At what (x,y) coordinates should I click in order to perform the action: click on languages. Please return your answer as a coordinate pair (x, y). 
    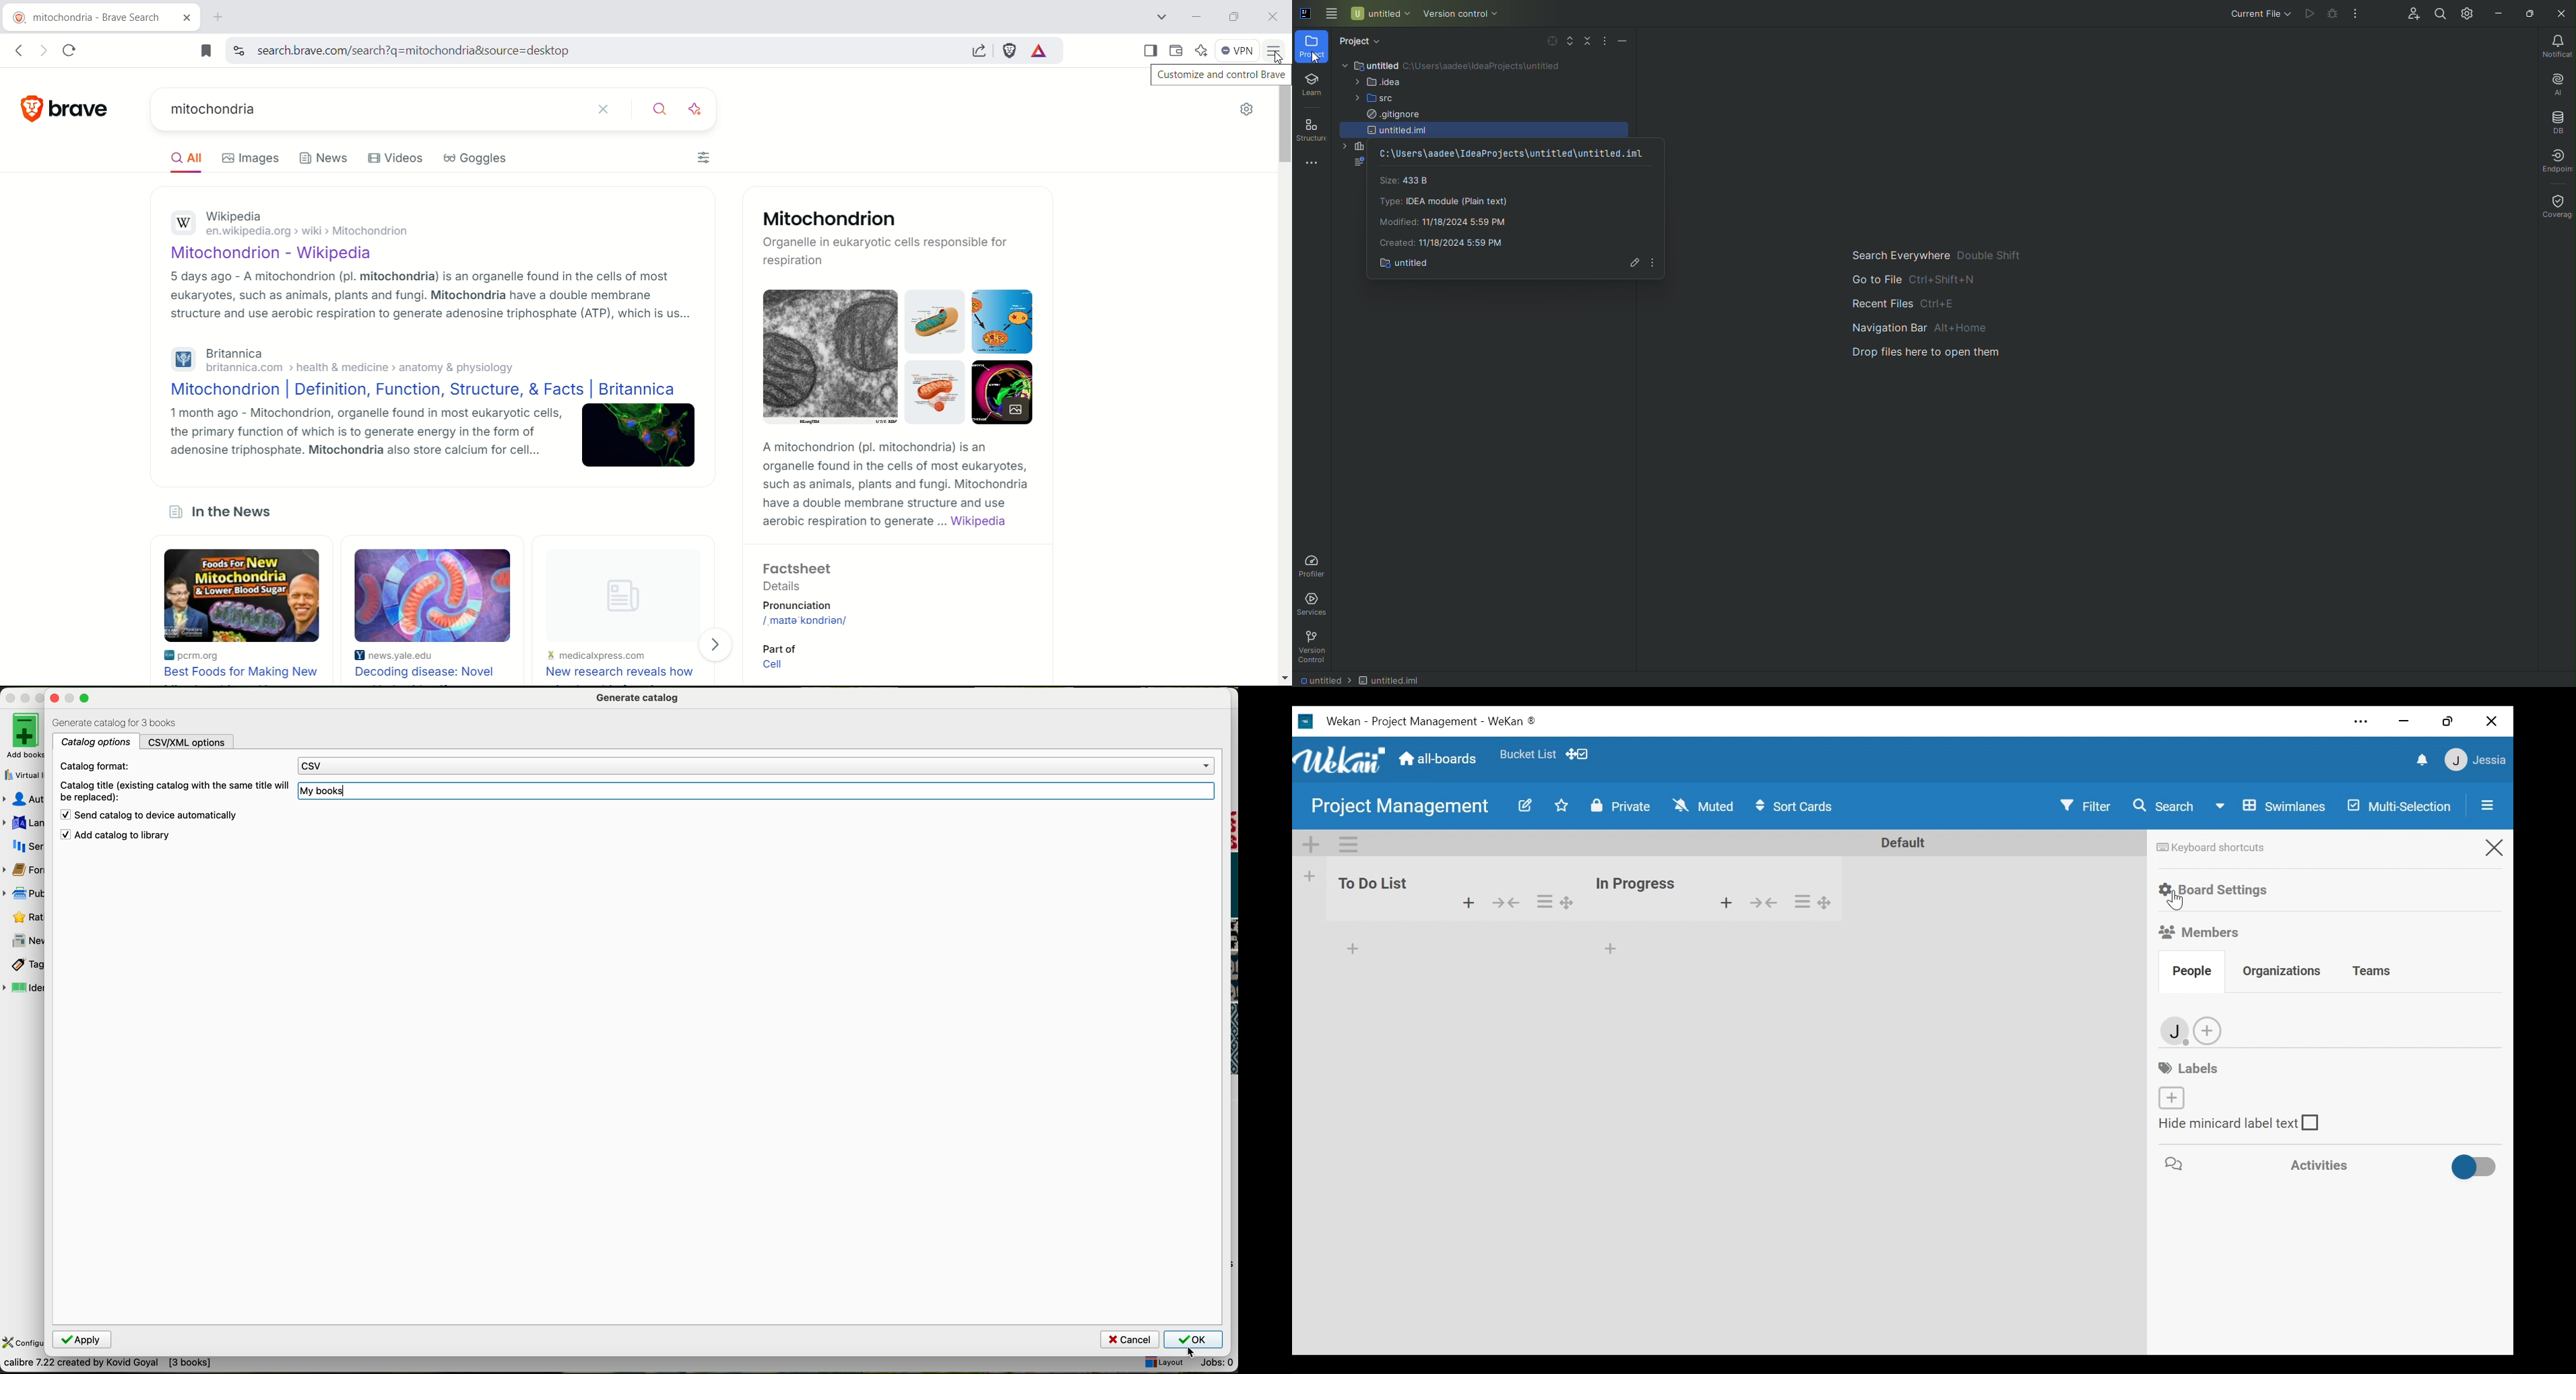
    Looking at the image, I should click on (21, 823).